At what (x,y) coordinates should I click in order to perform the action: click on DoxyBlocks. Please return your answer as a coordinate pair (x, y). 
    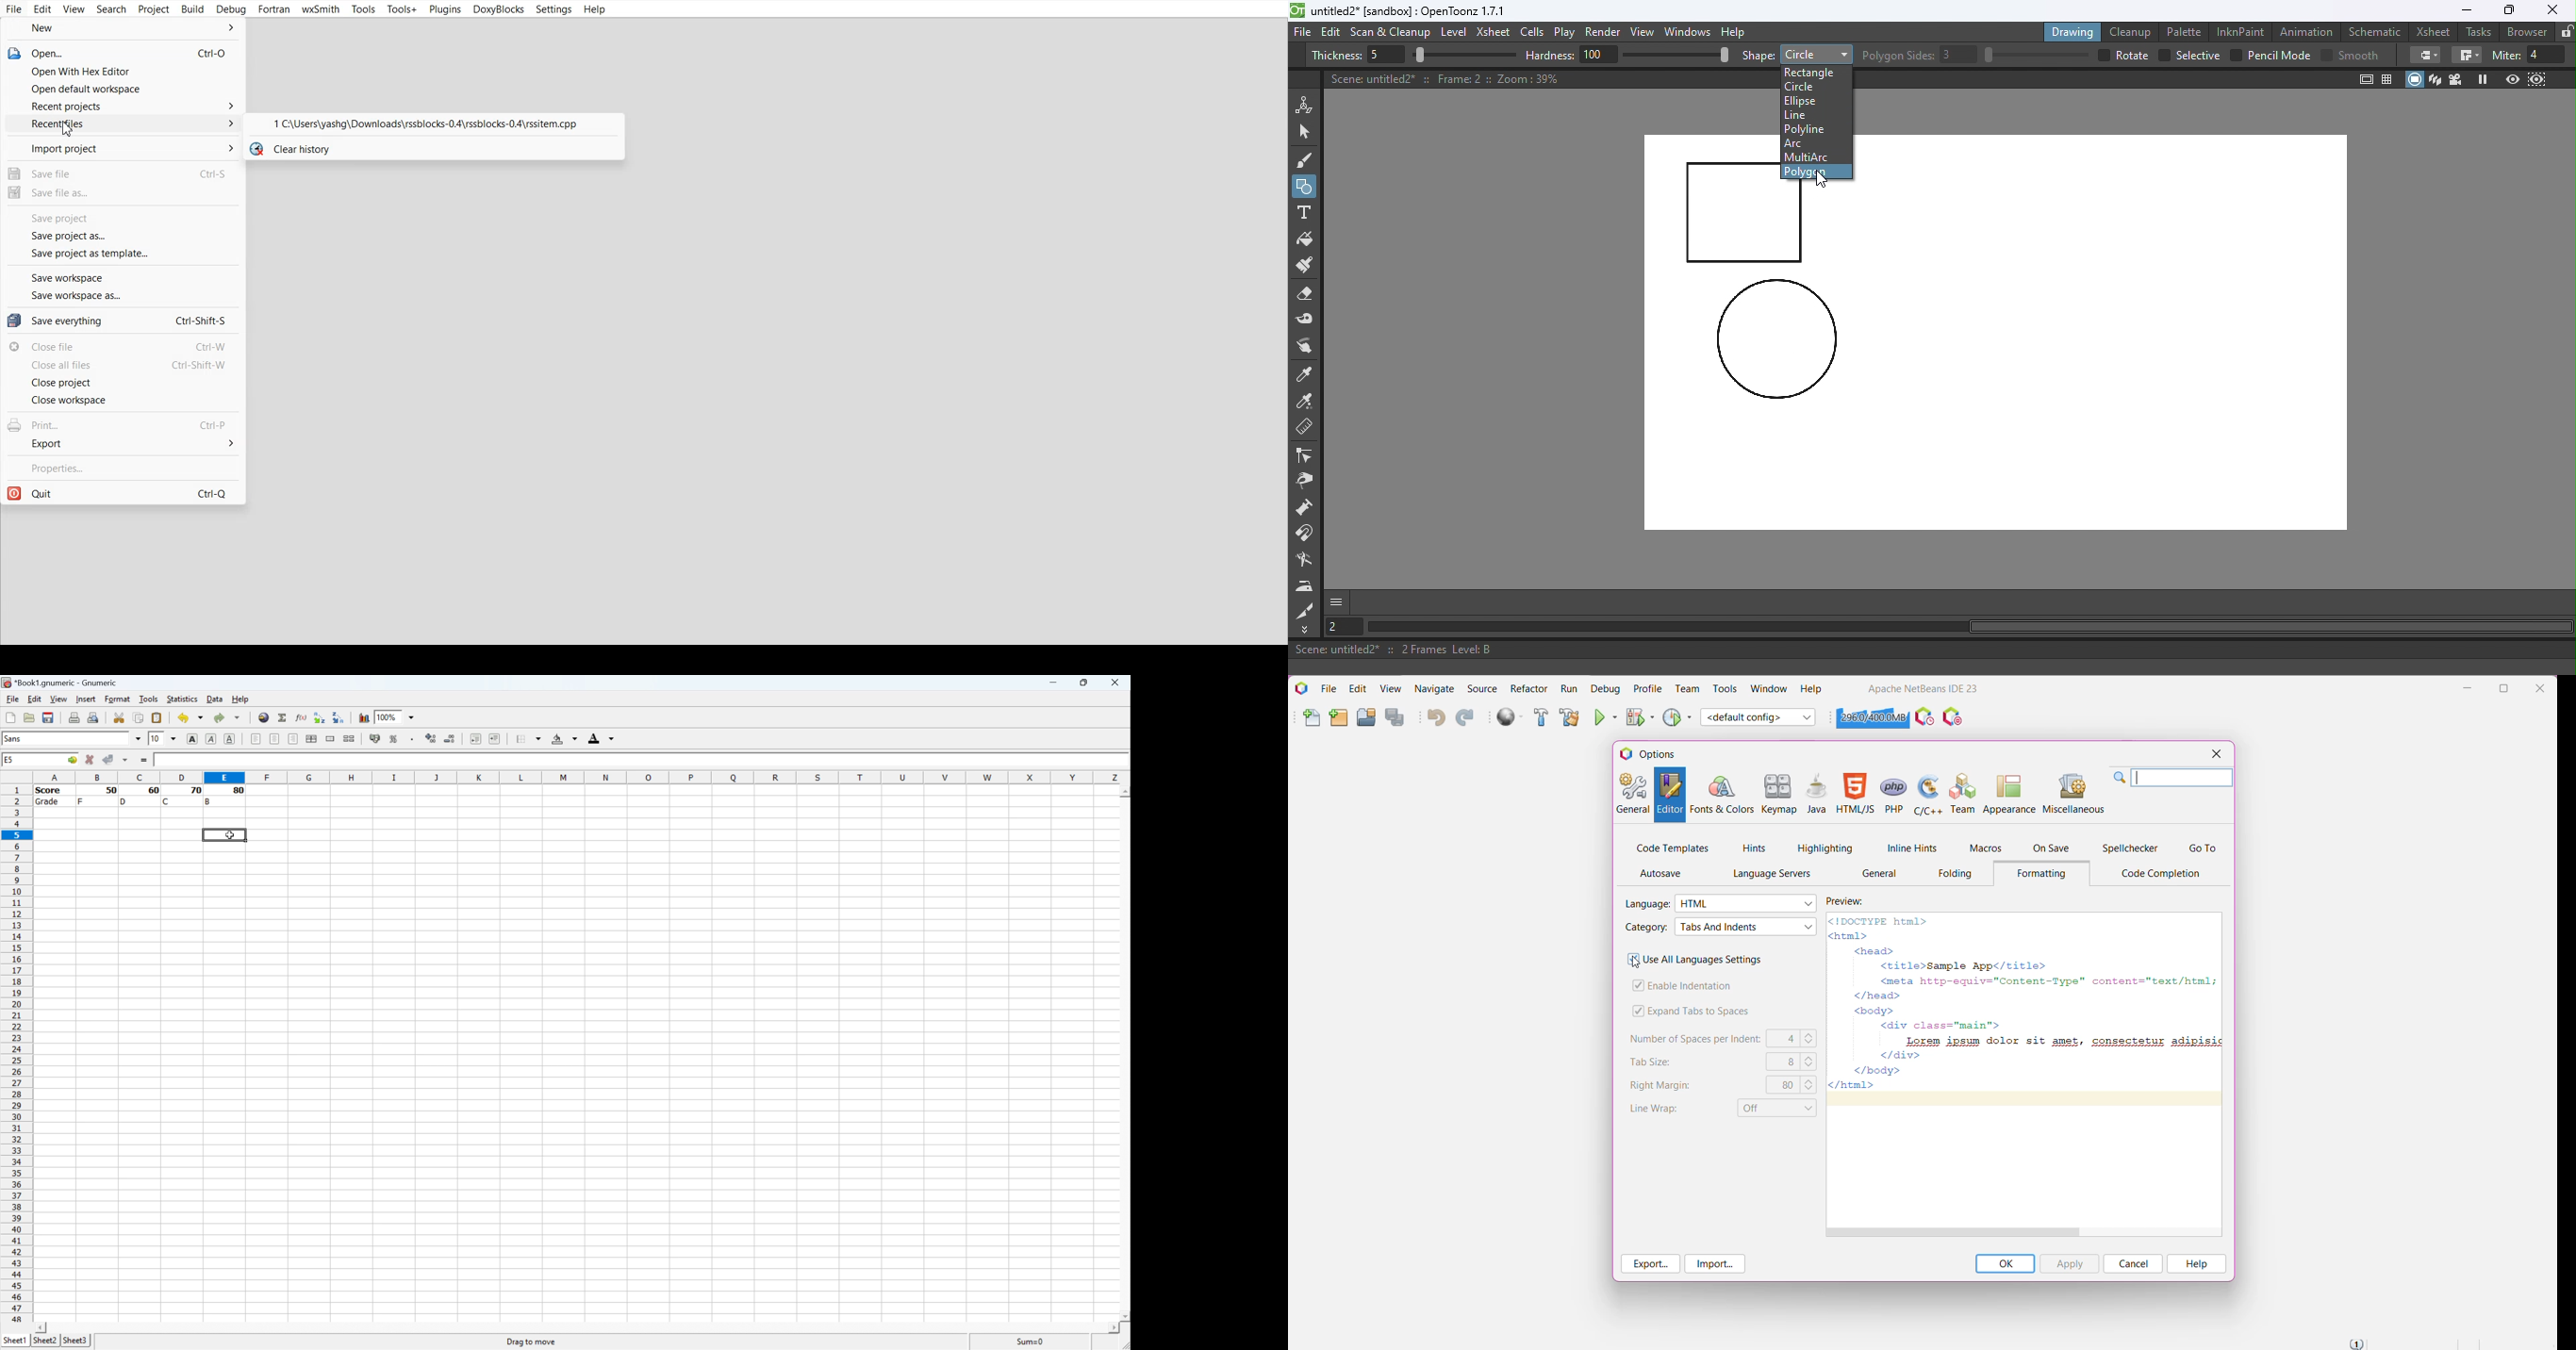
    Looking at the image, I should click on (497, 9).